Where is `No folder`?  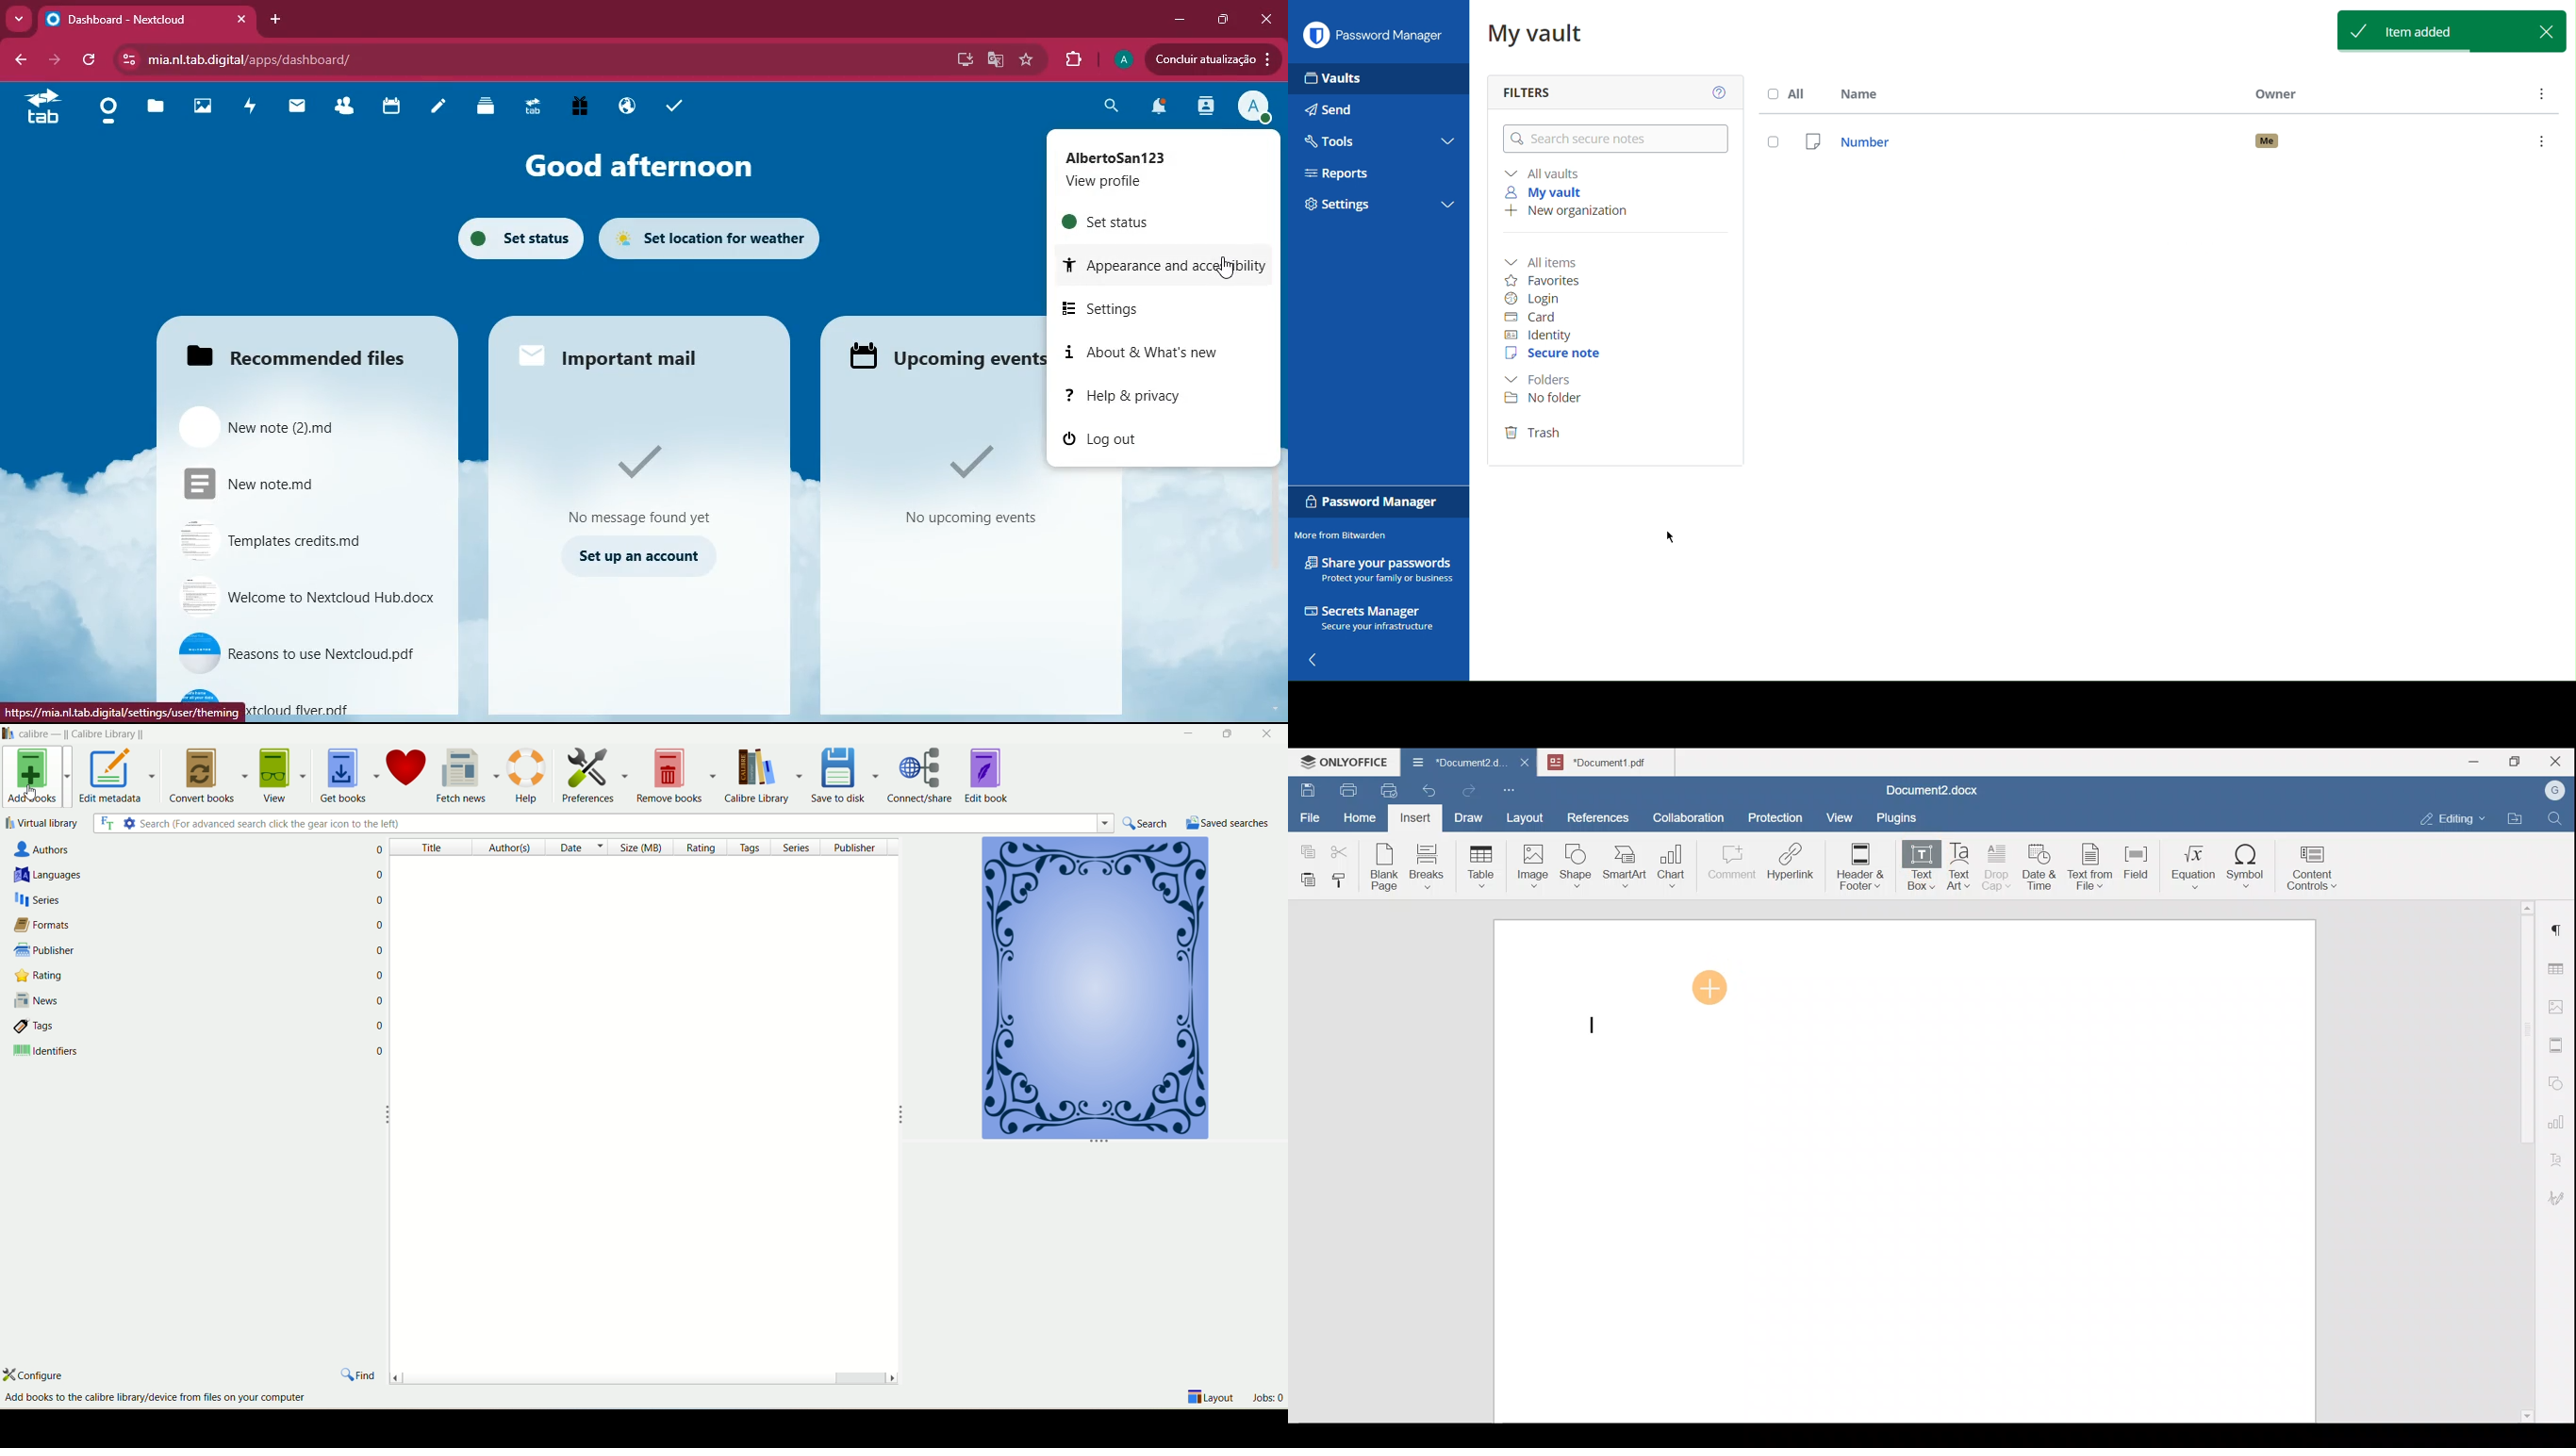 No folder is located at coordinates (1542, 400).